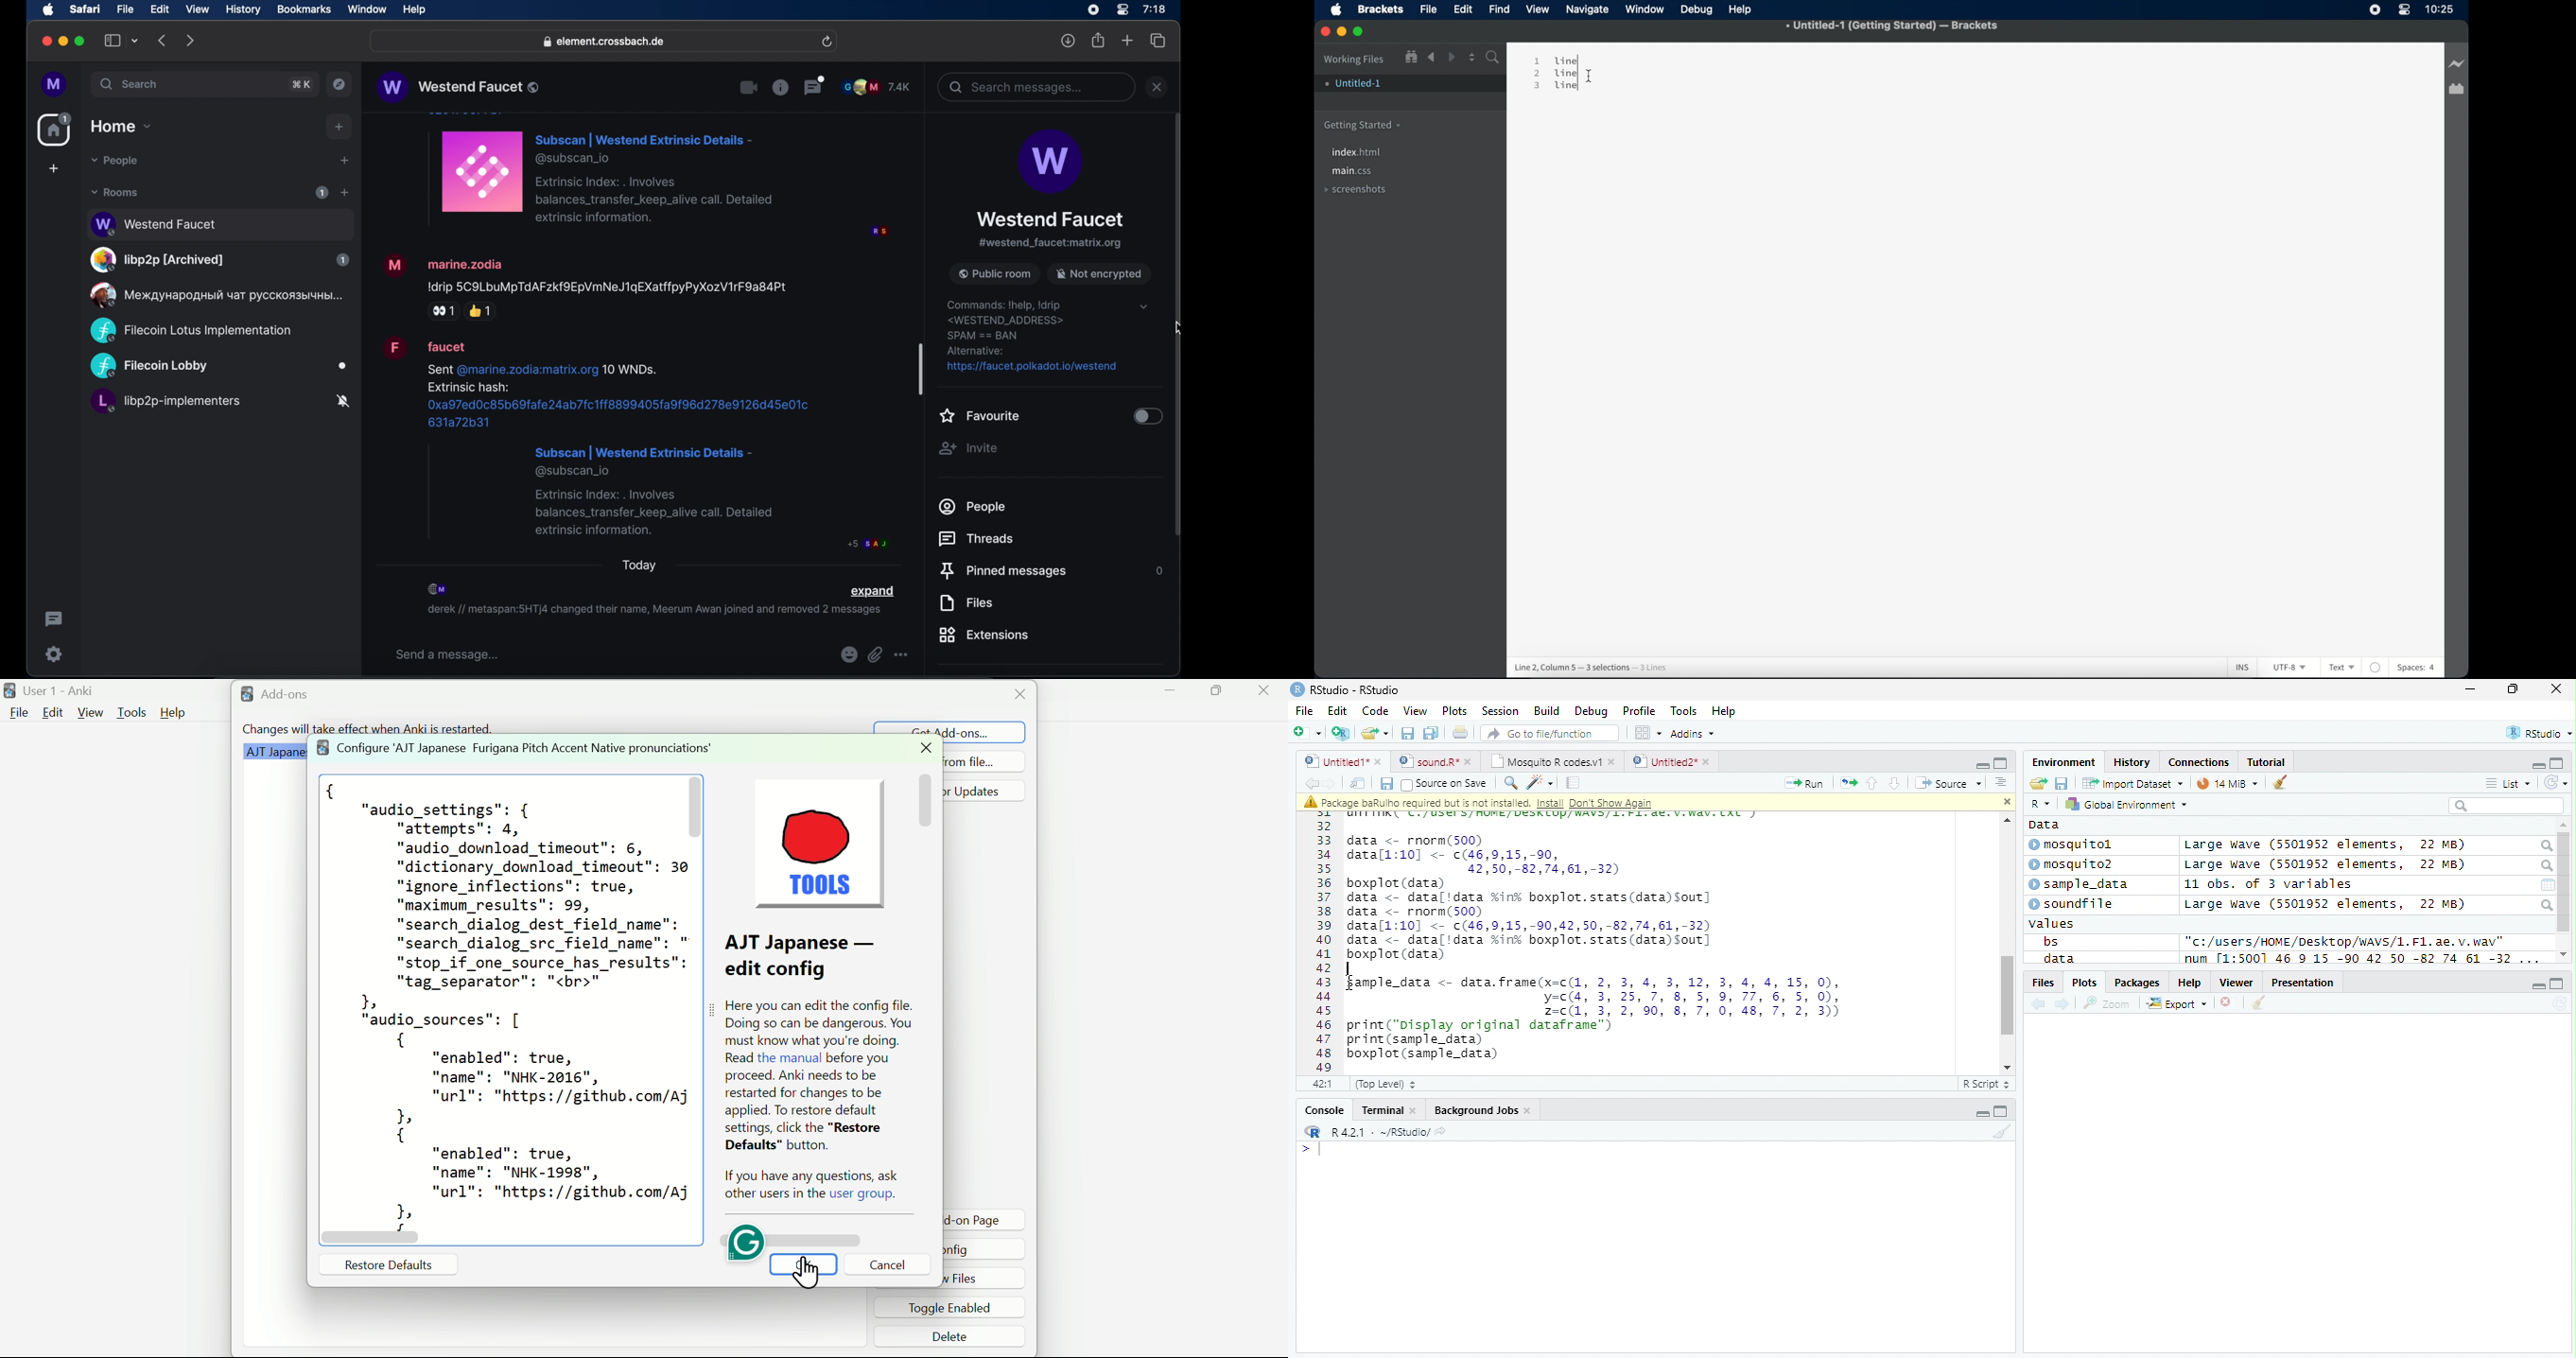 The image size is (2576, 1372). I want to click on time, so click(1154, 9).